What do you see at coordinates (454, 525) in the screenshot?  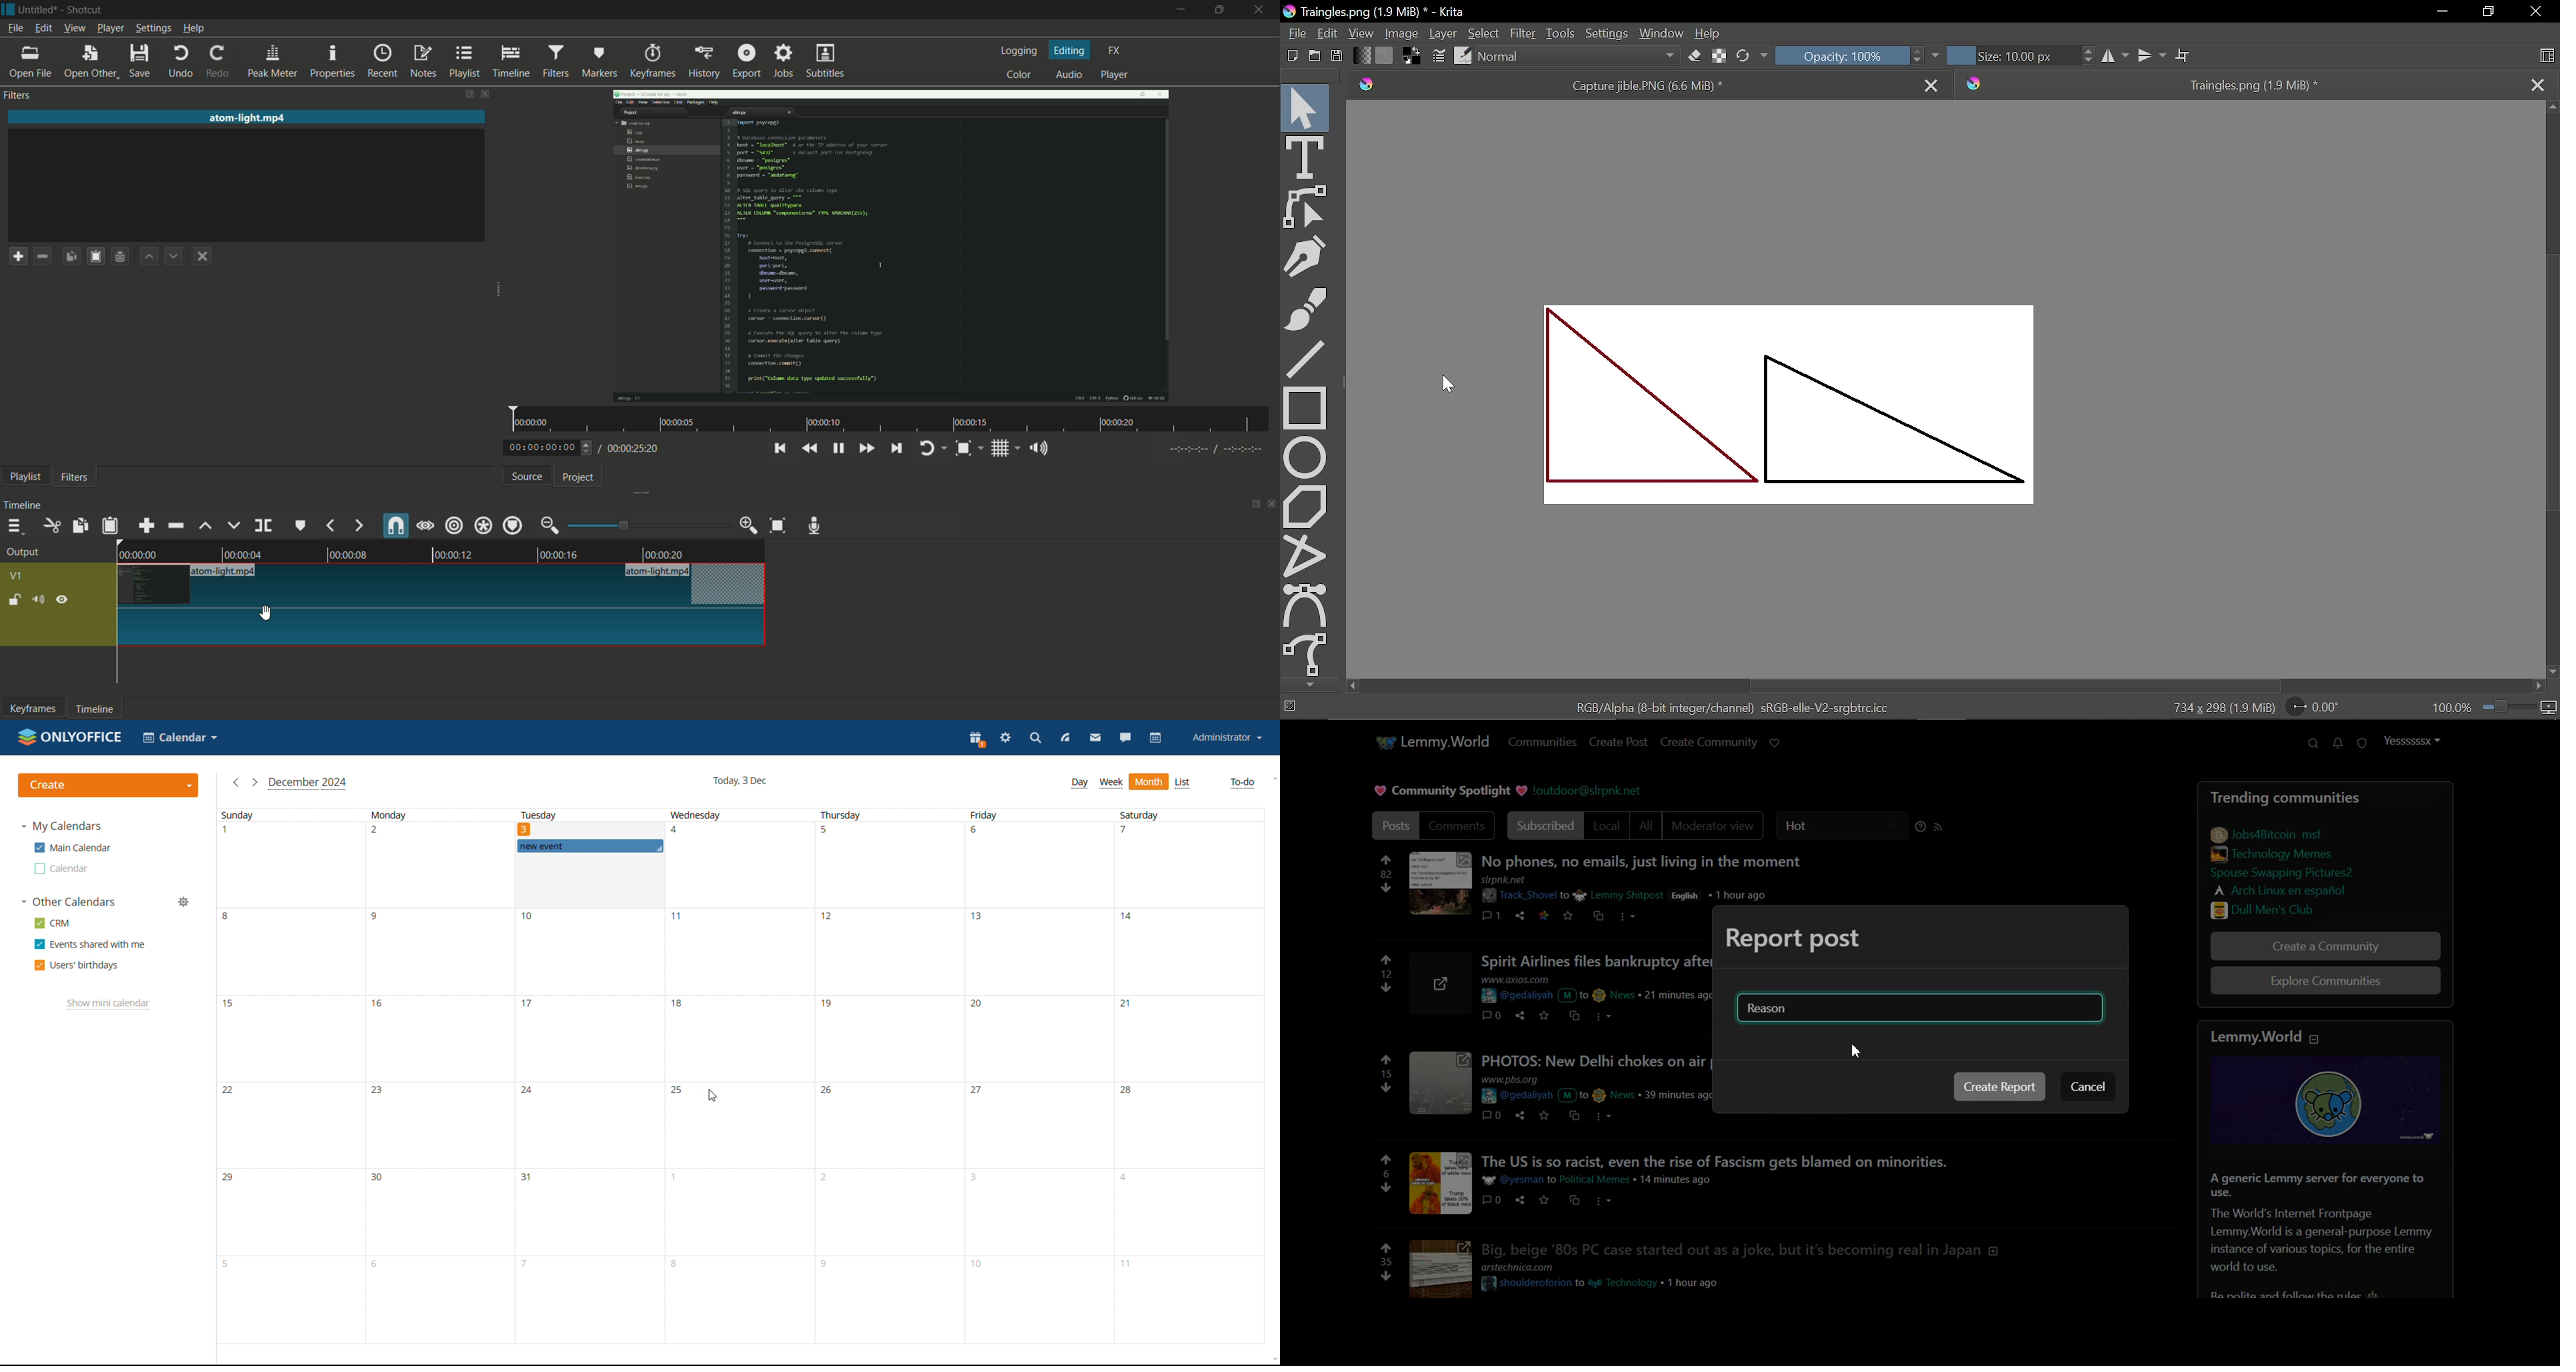 I see `ripple` at bounding box center [454, 525].